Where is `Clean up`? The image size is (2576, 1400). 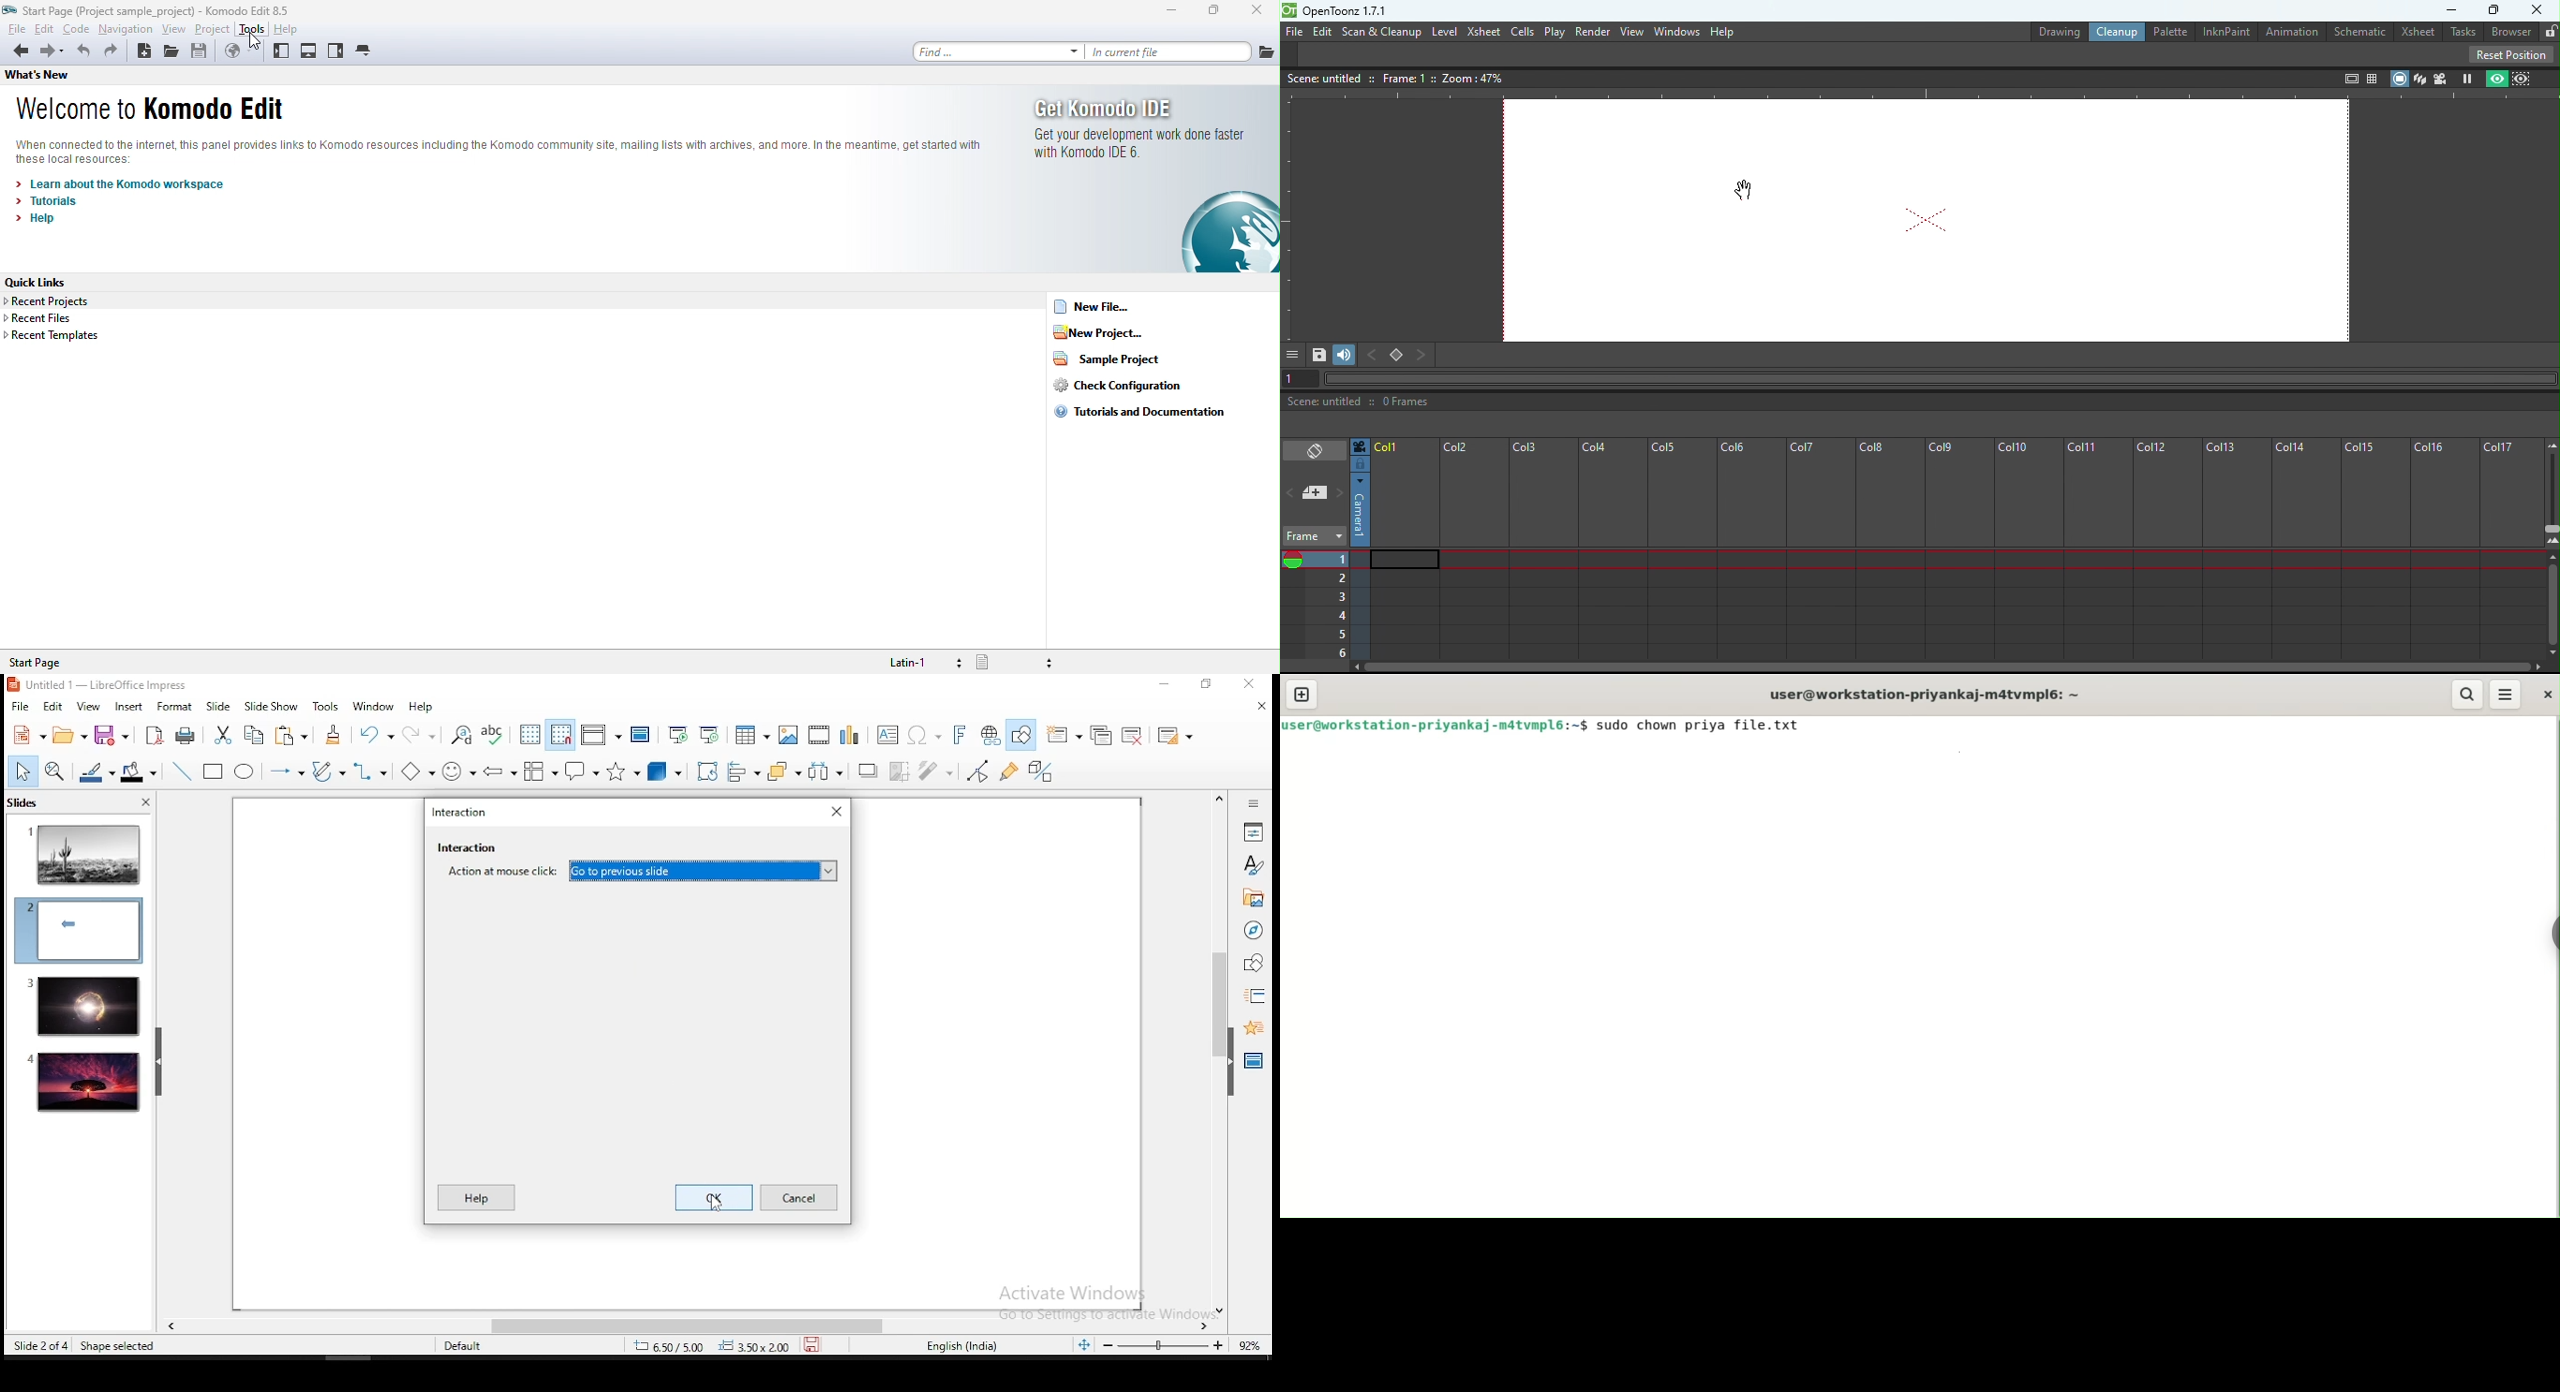
Clean up is located at coordinates (2114, 32).